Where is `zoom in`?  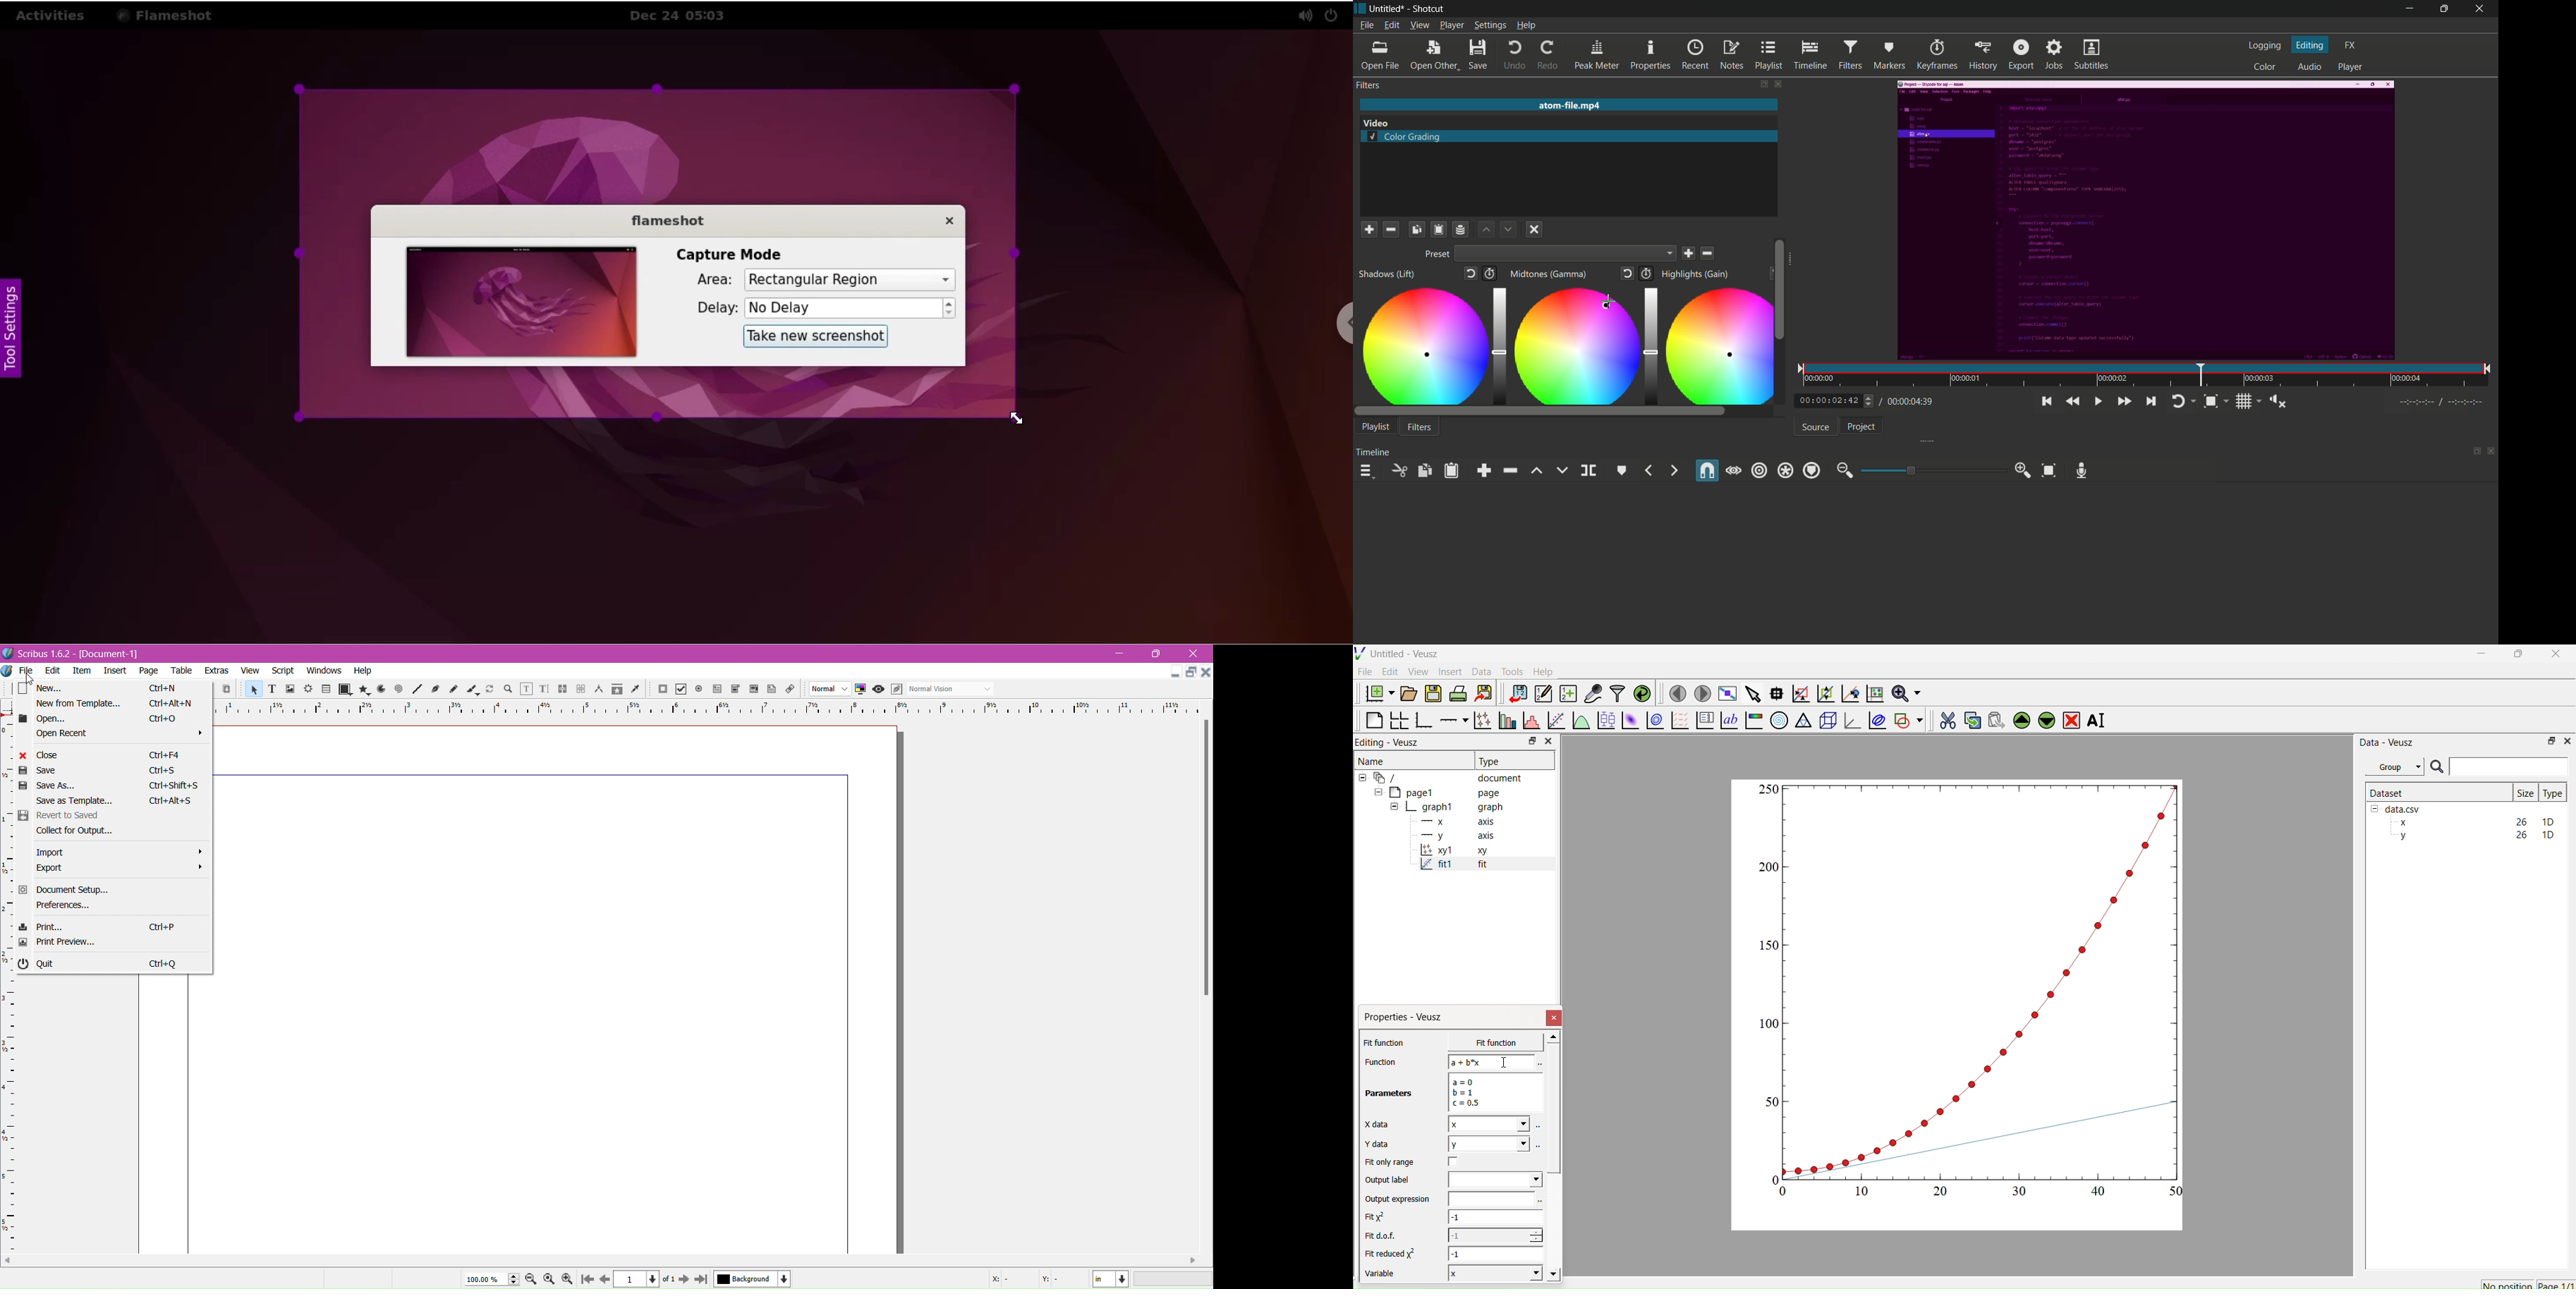 zoom in is located at coordinates (2024, 471).